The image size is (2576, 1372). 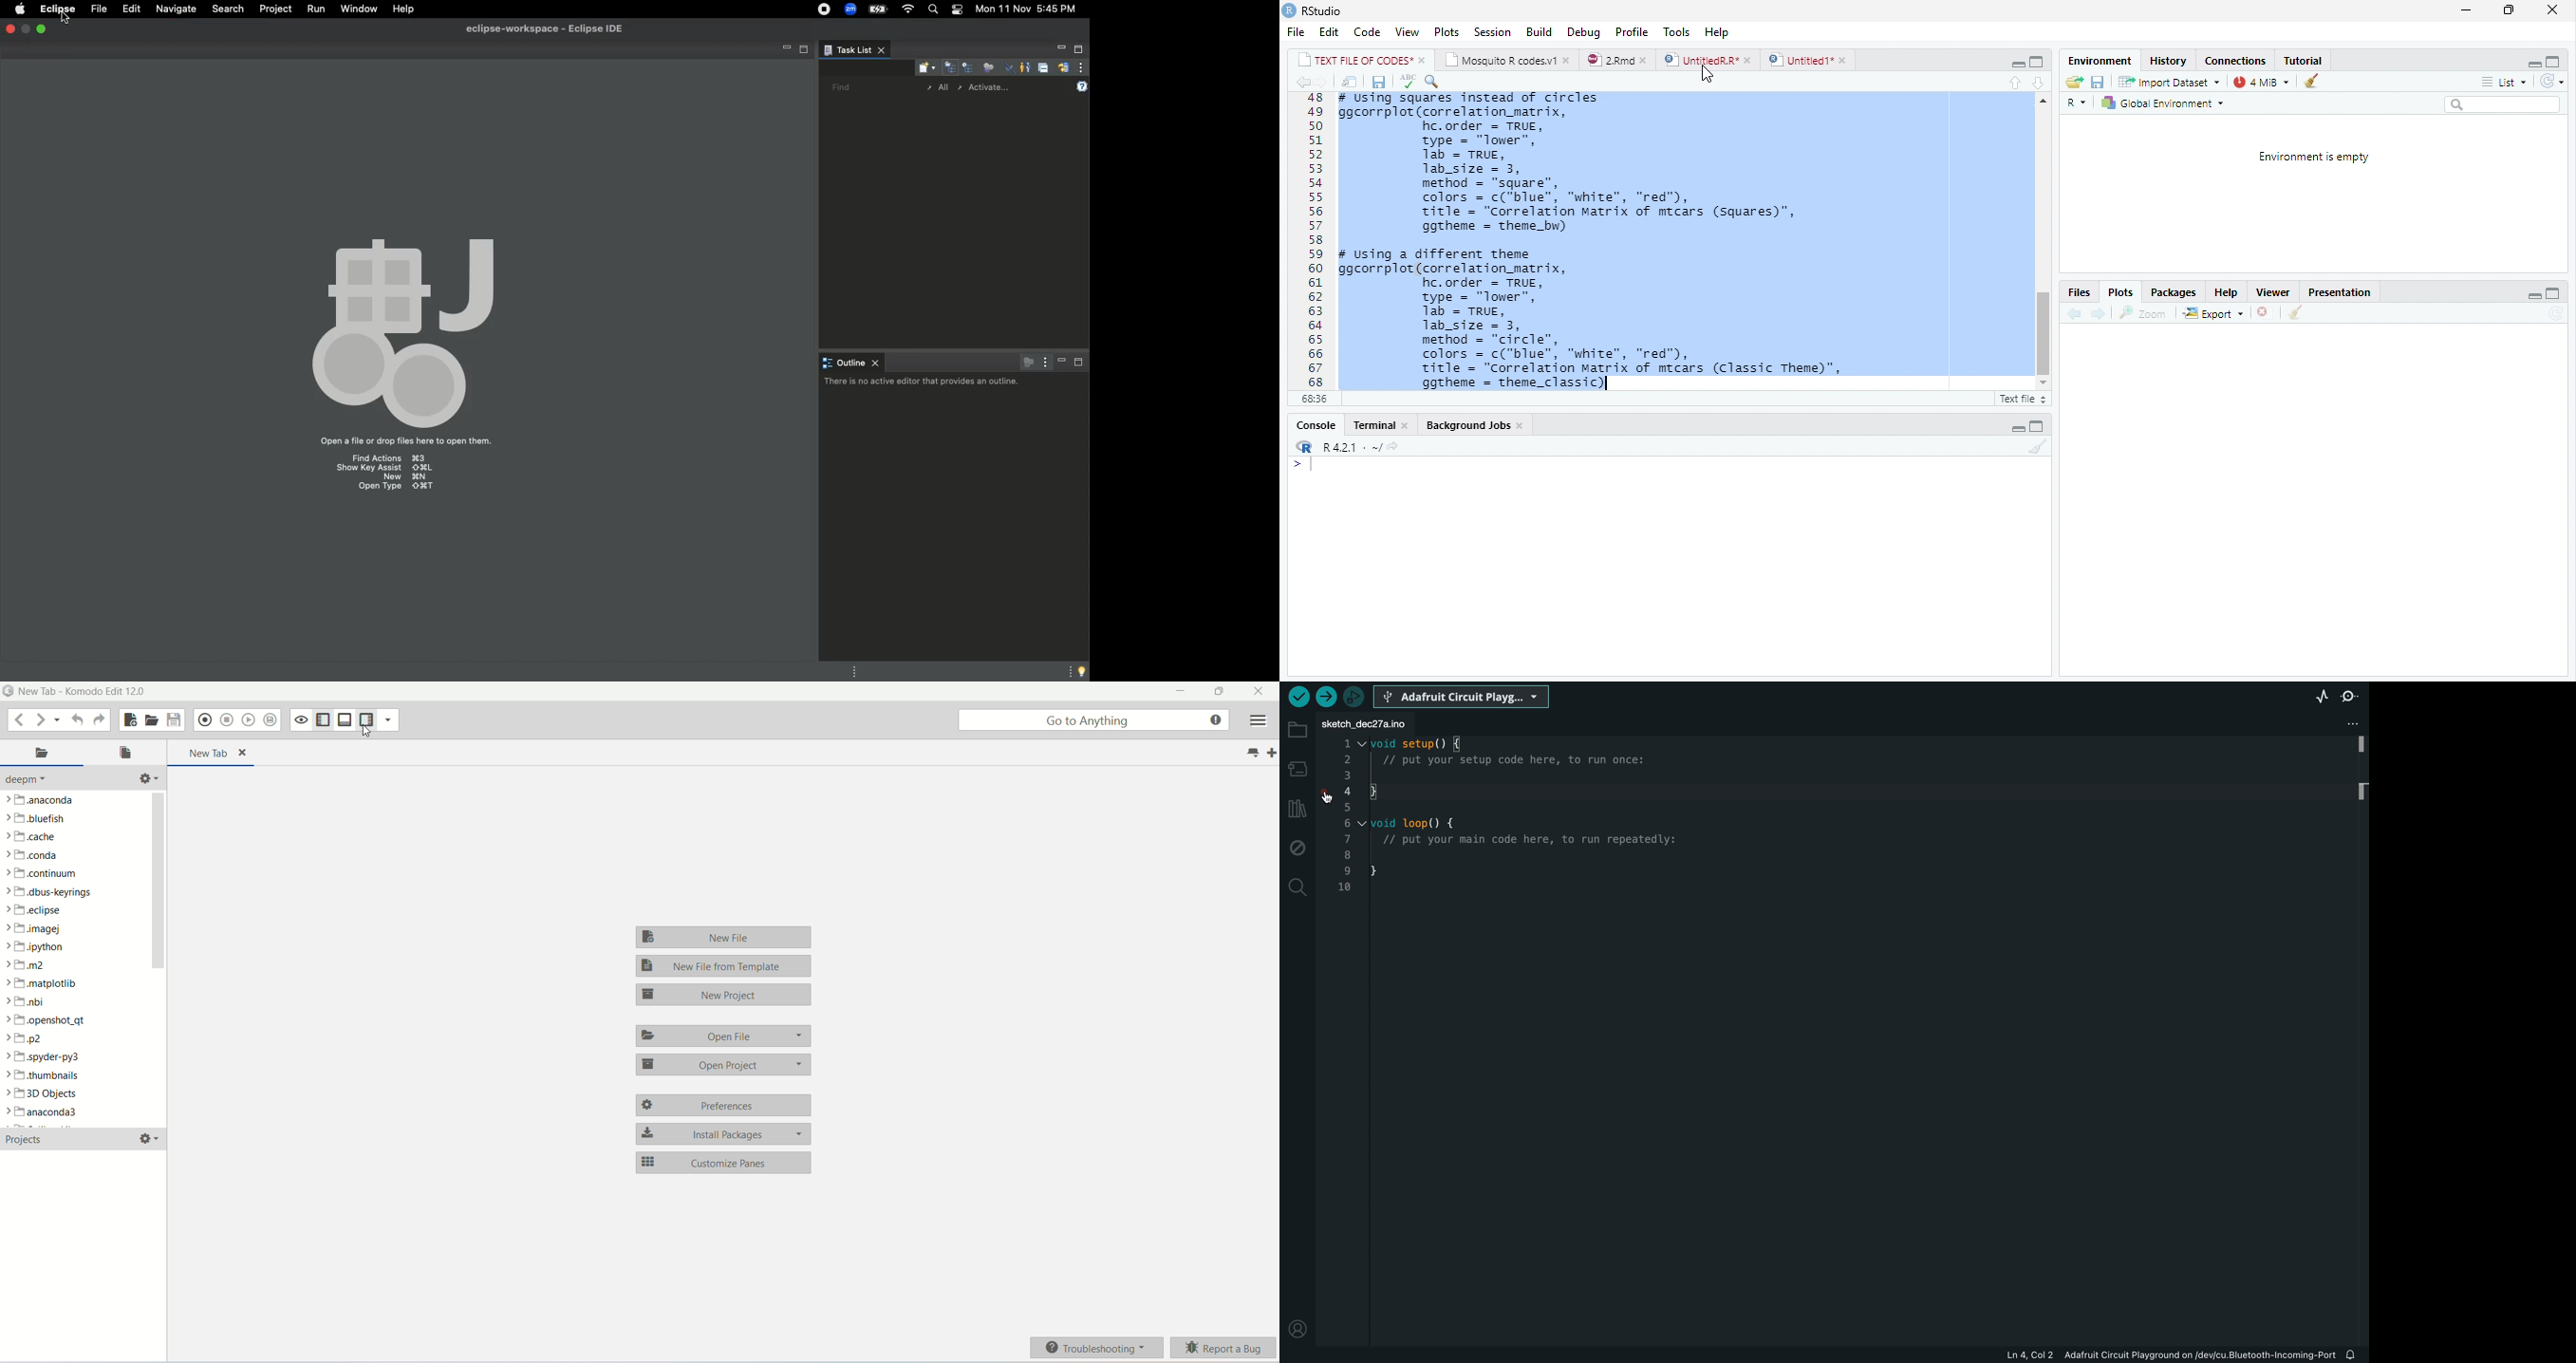 I want to click on go to next section/chunk, so click(x=2039, y=81).